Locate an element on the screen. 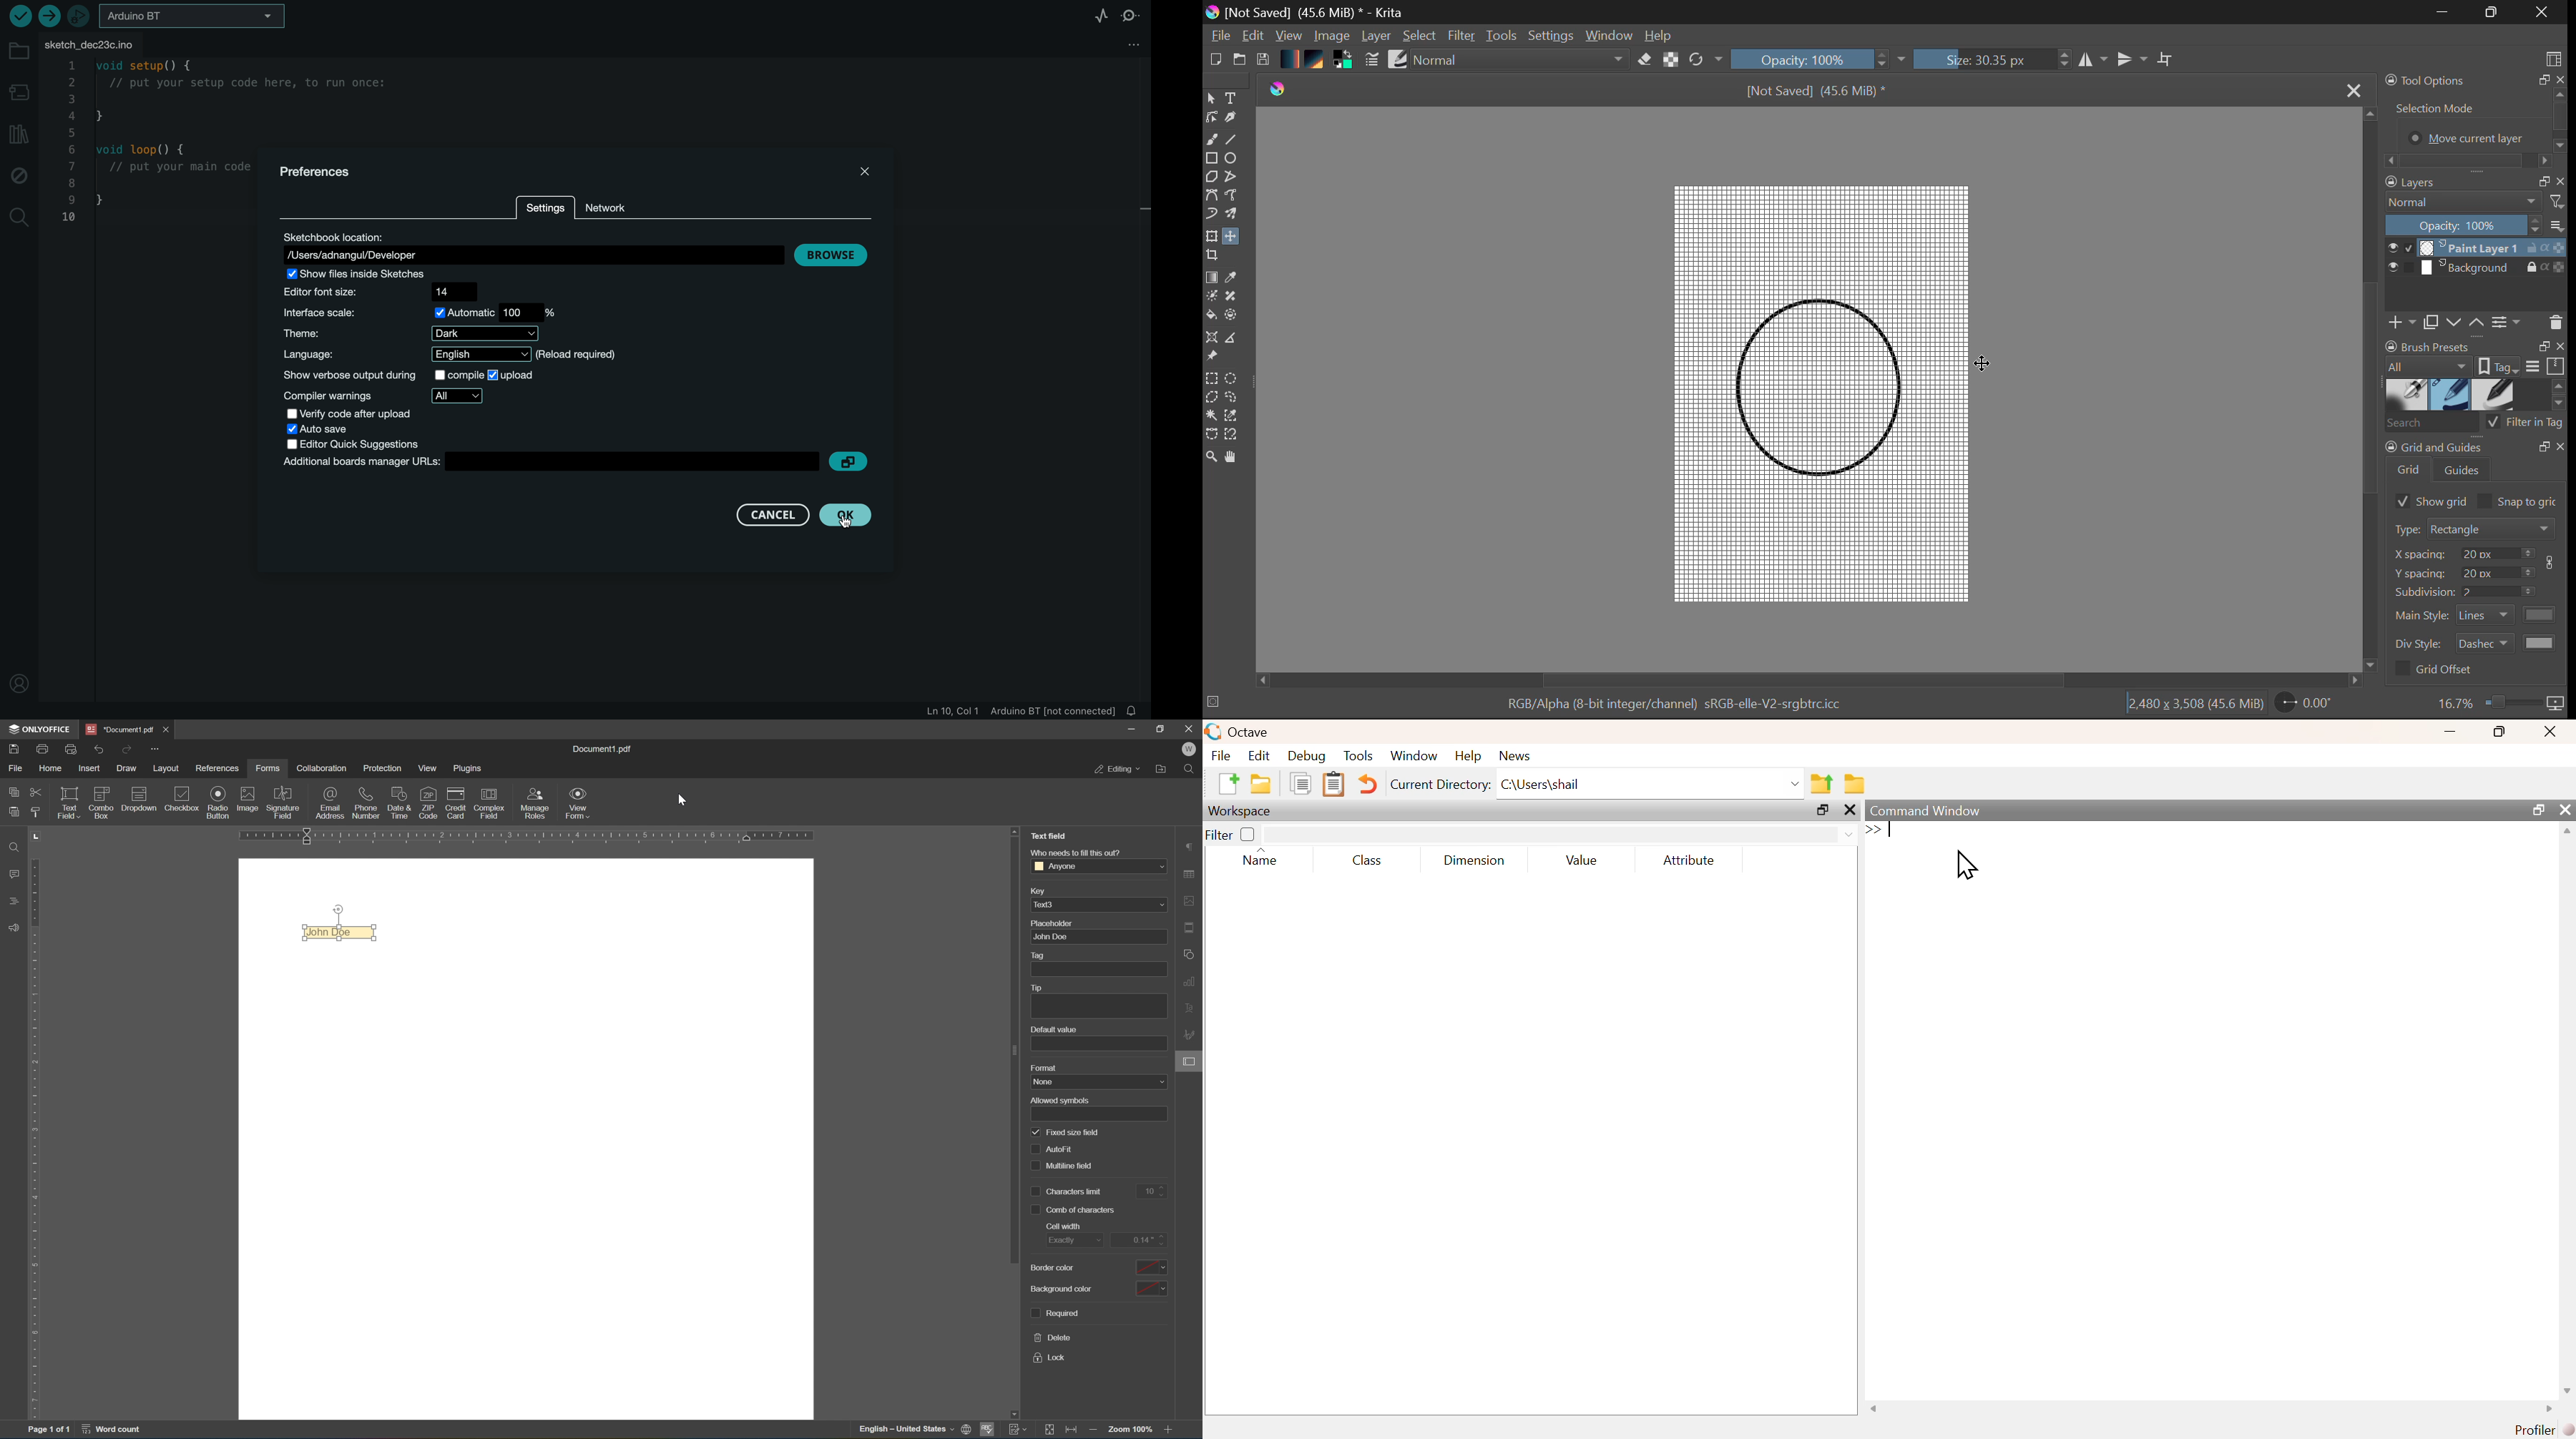  Find is located at coordinates (1193, 769).